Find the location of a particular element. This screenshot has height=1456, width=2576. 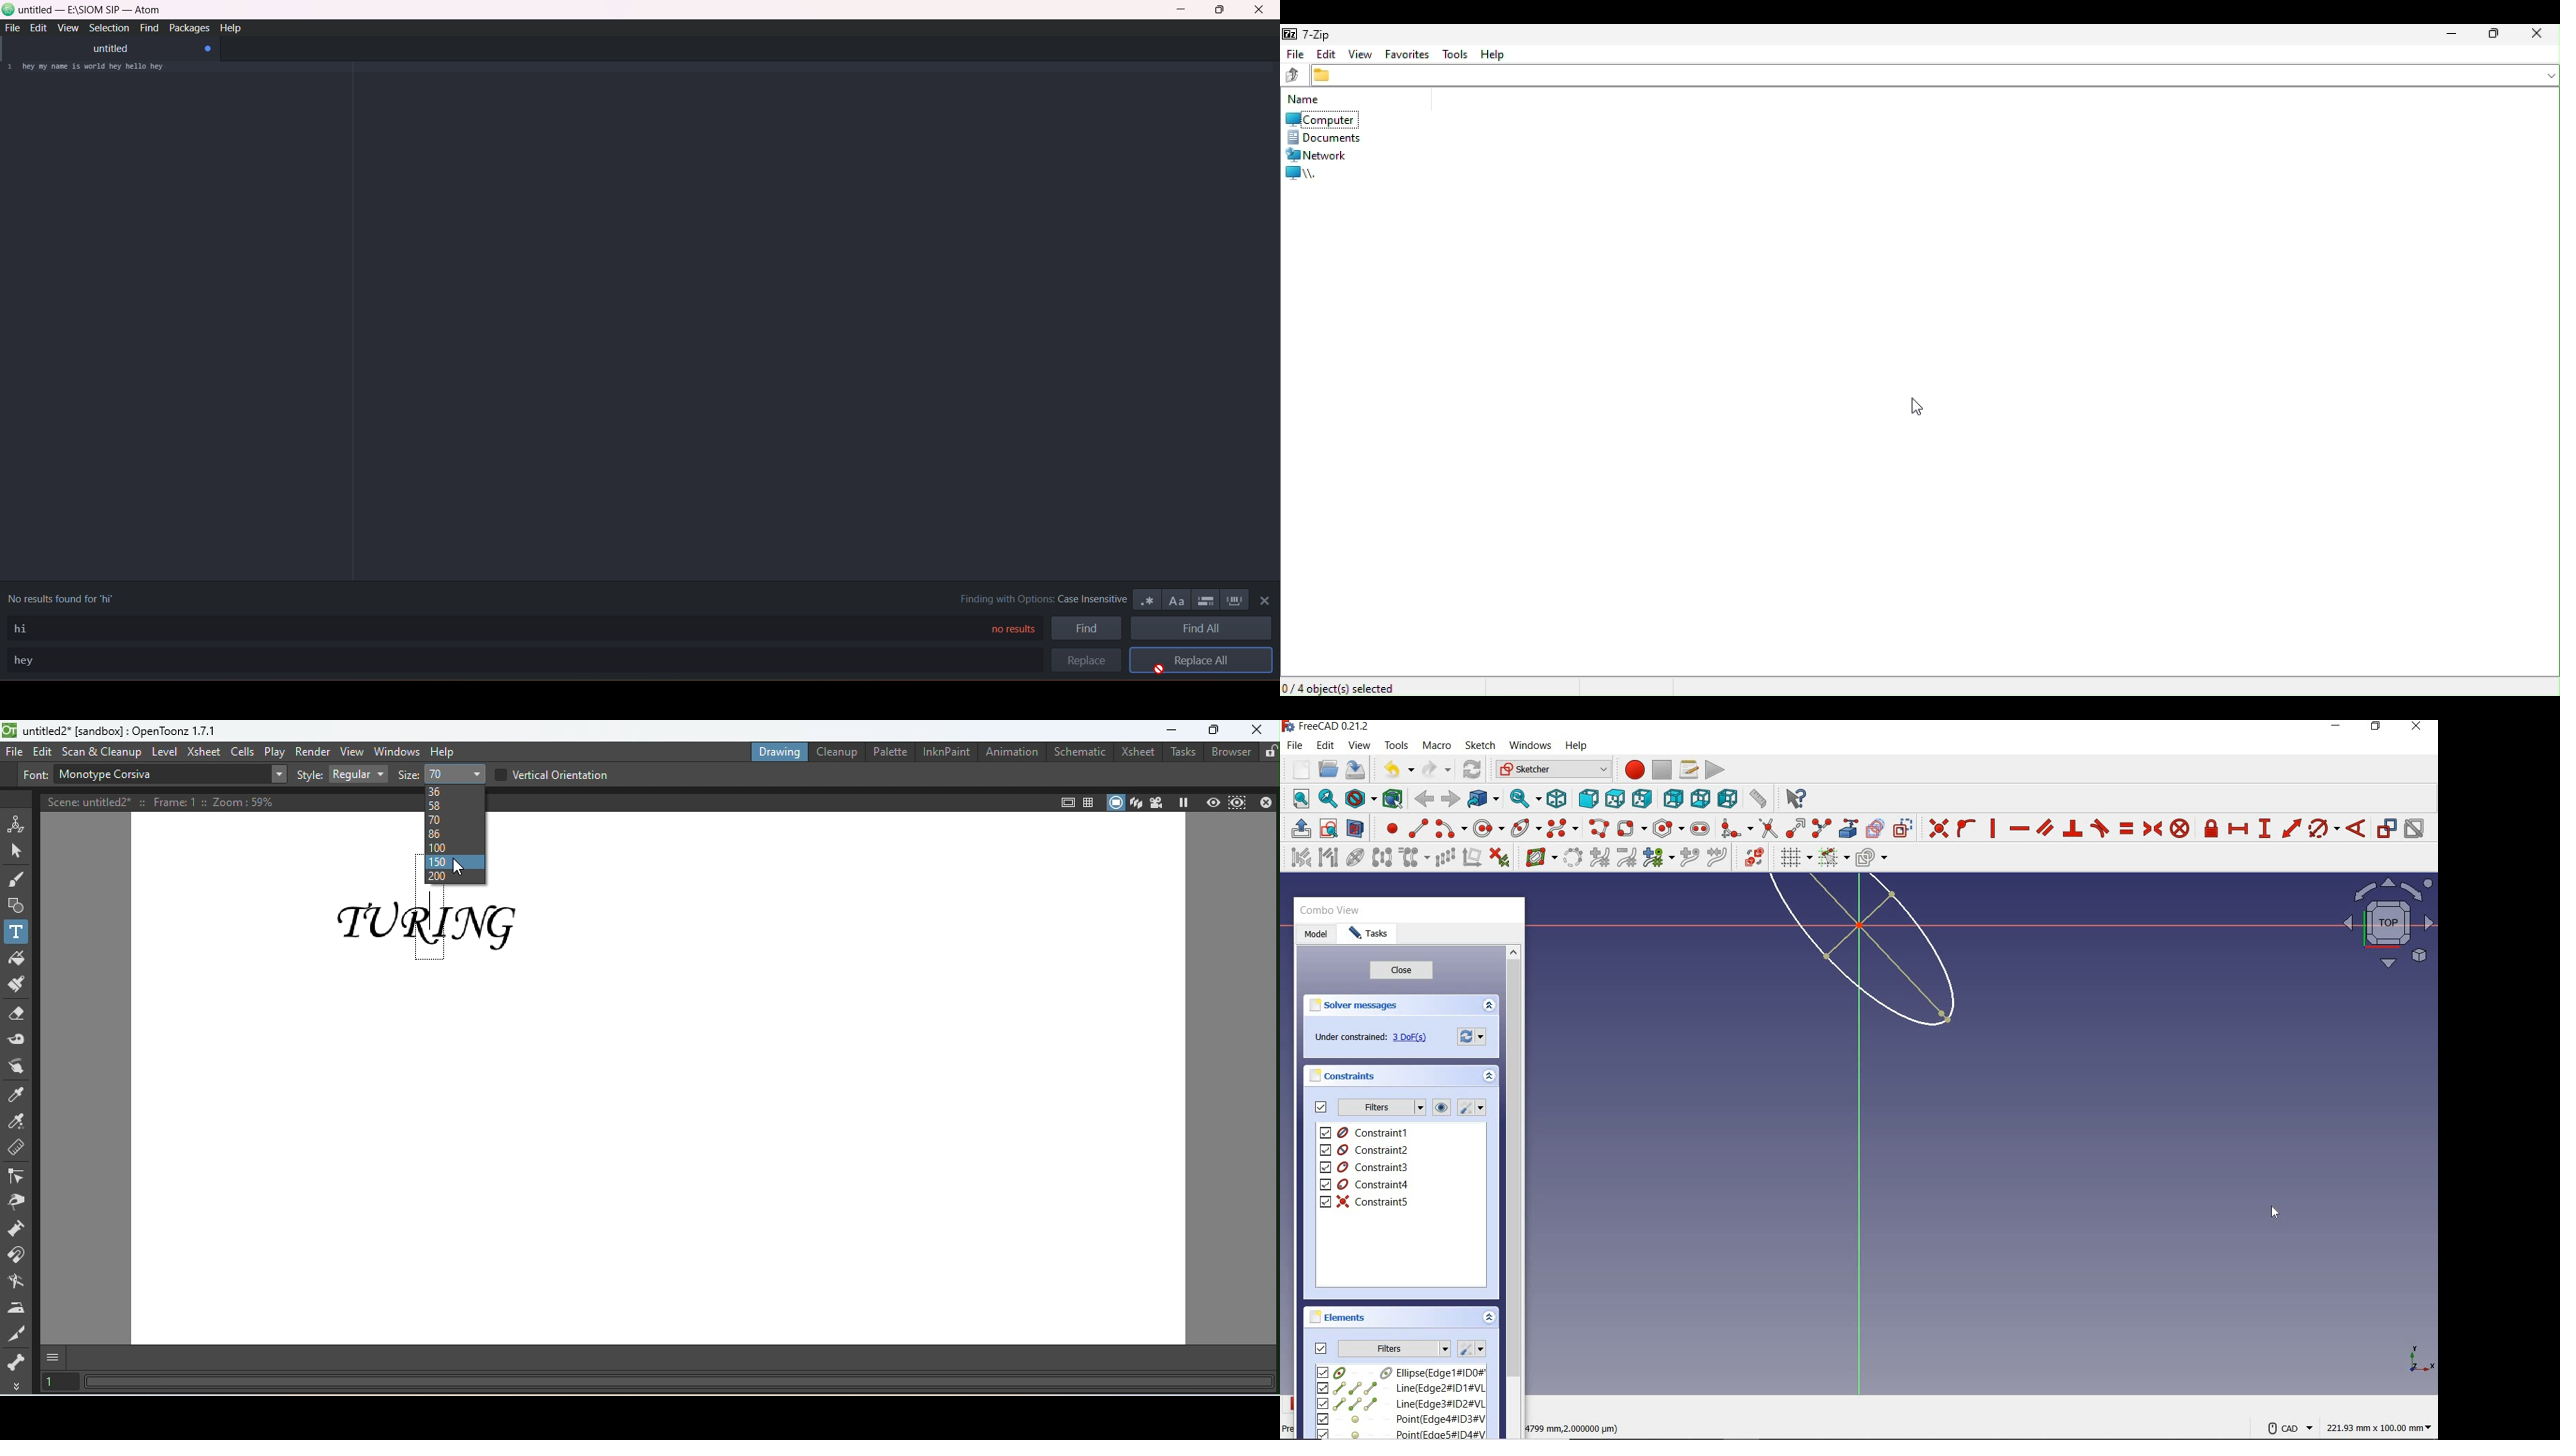

top is located at coordinates (1614, 796).